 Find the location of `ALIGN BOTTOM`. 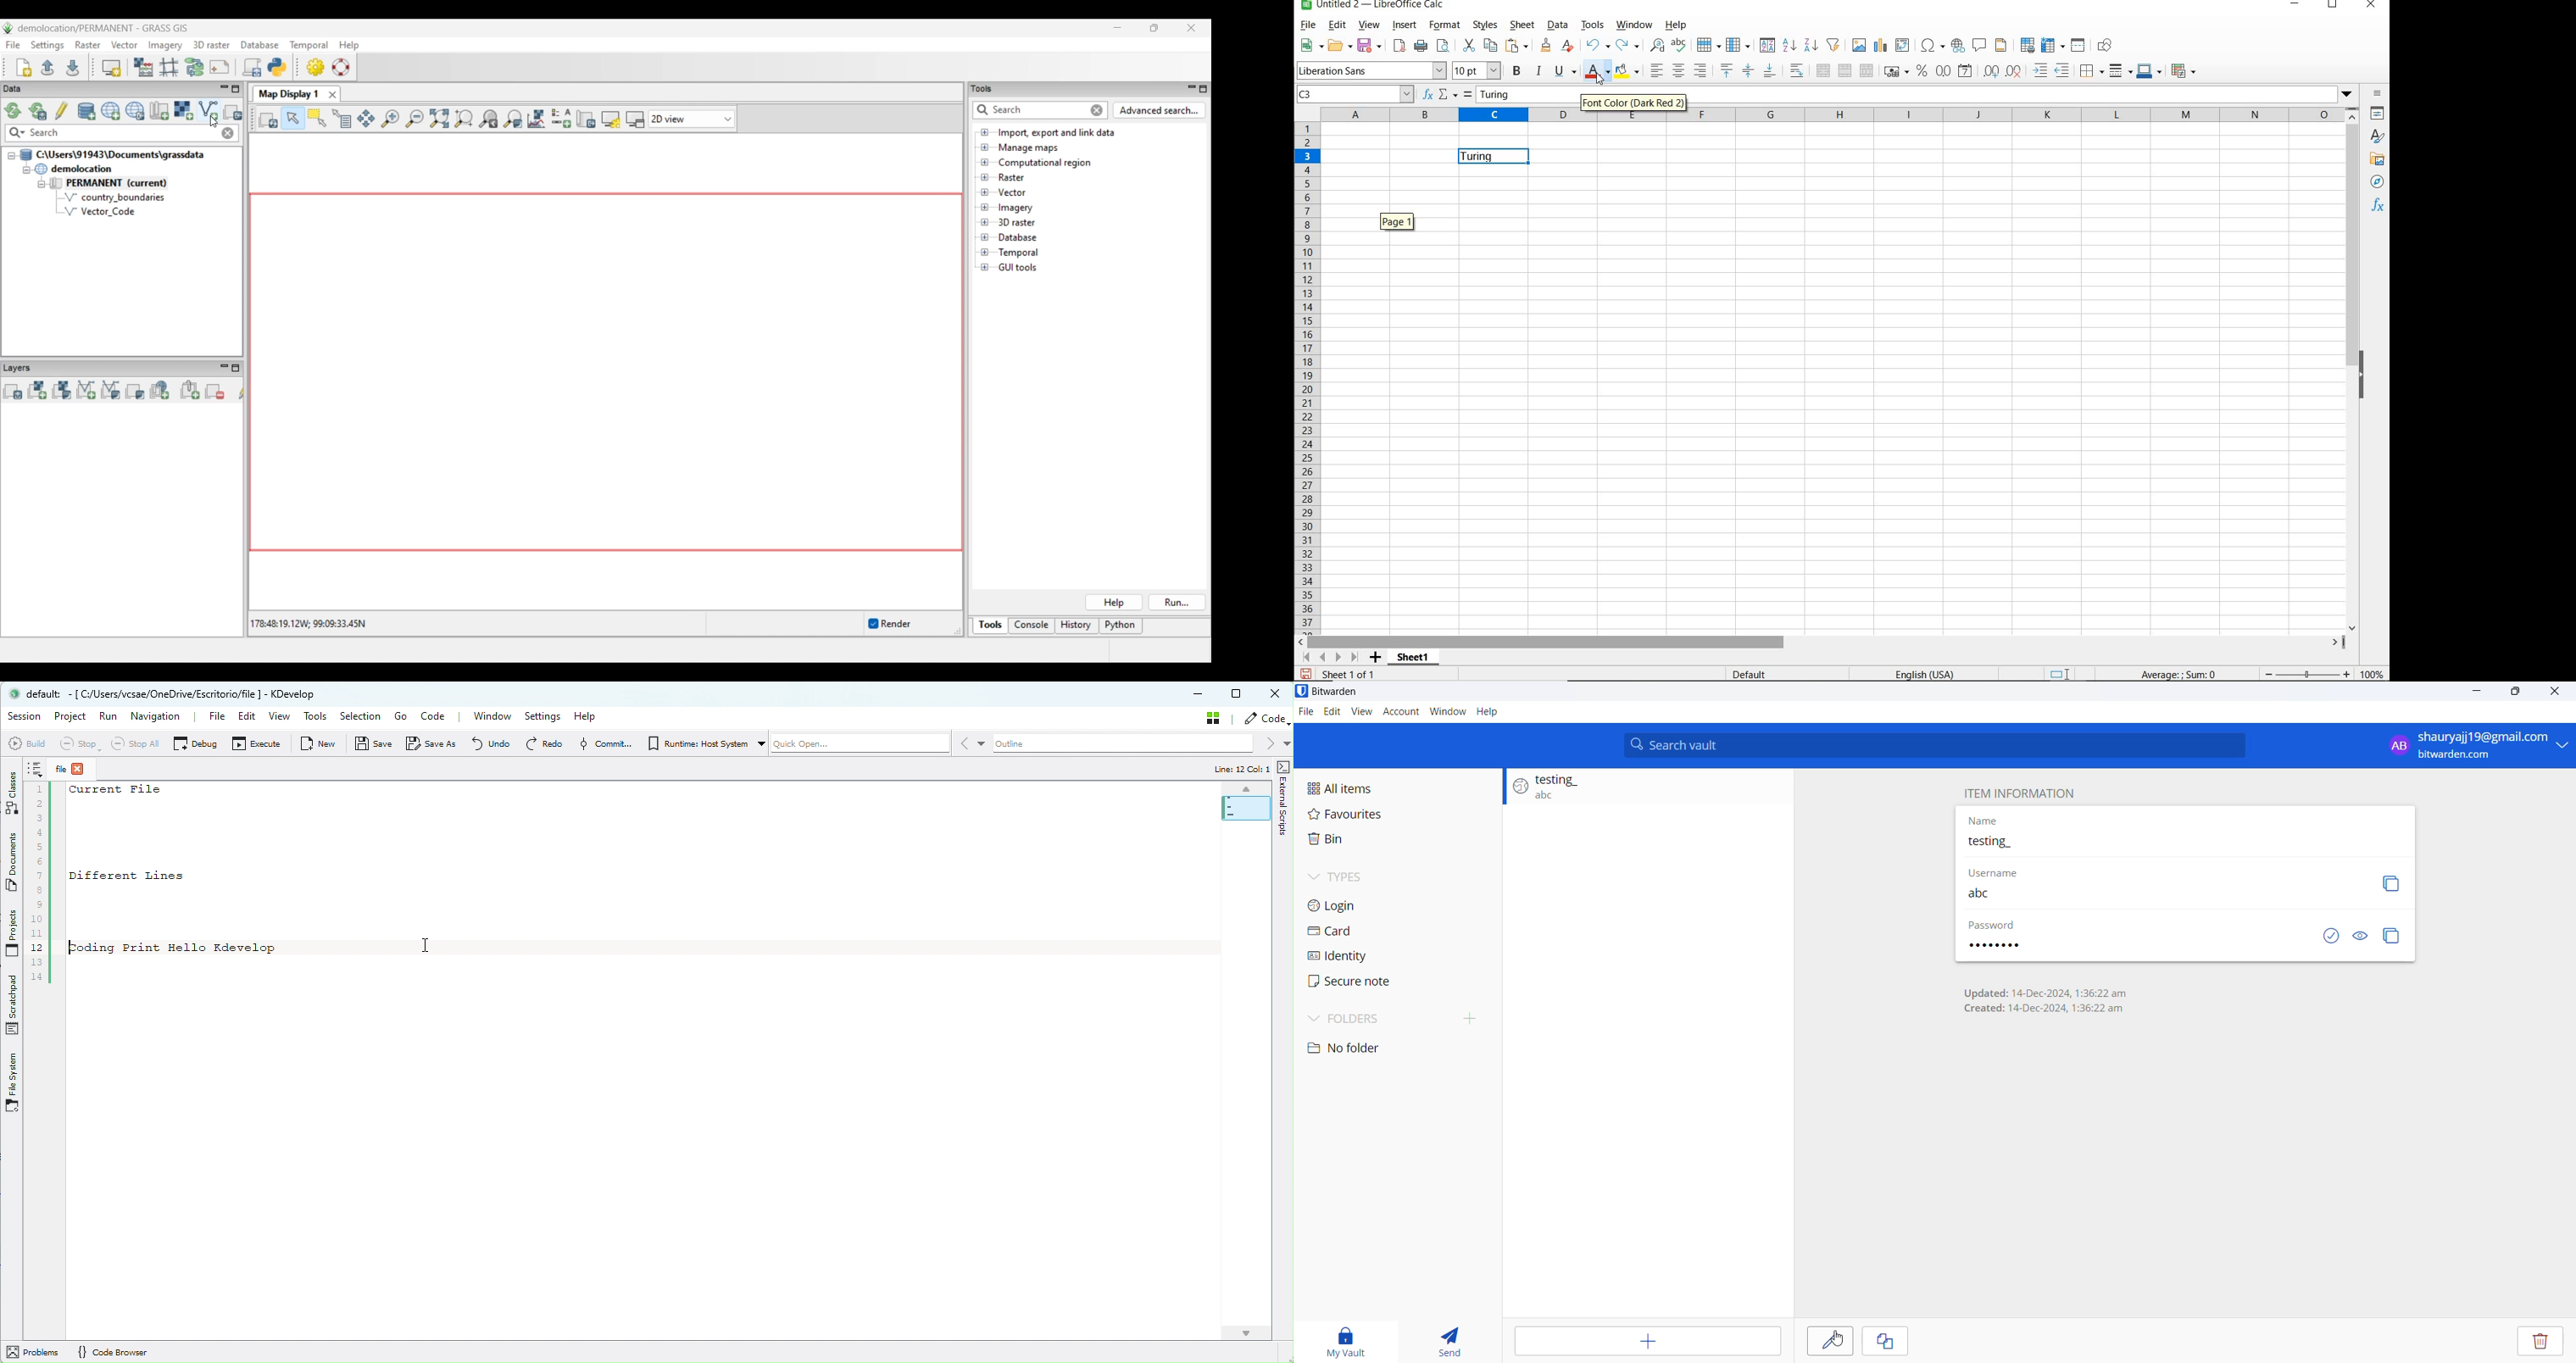

ALIGN BOTTOM is located at coordinates (1769, 71).